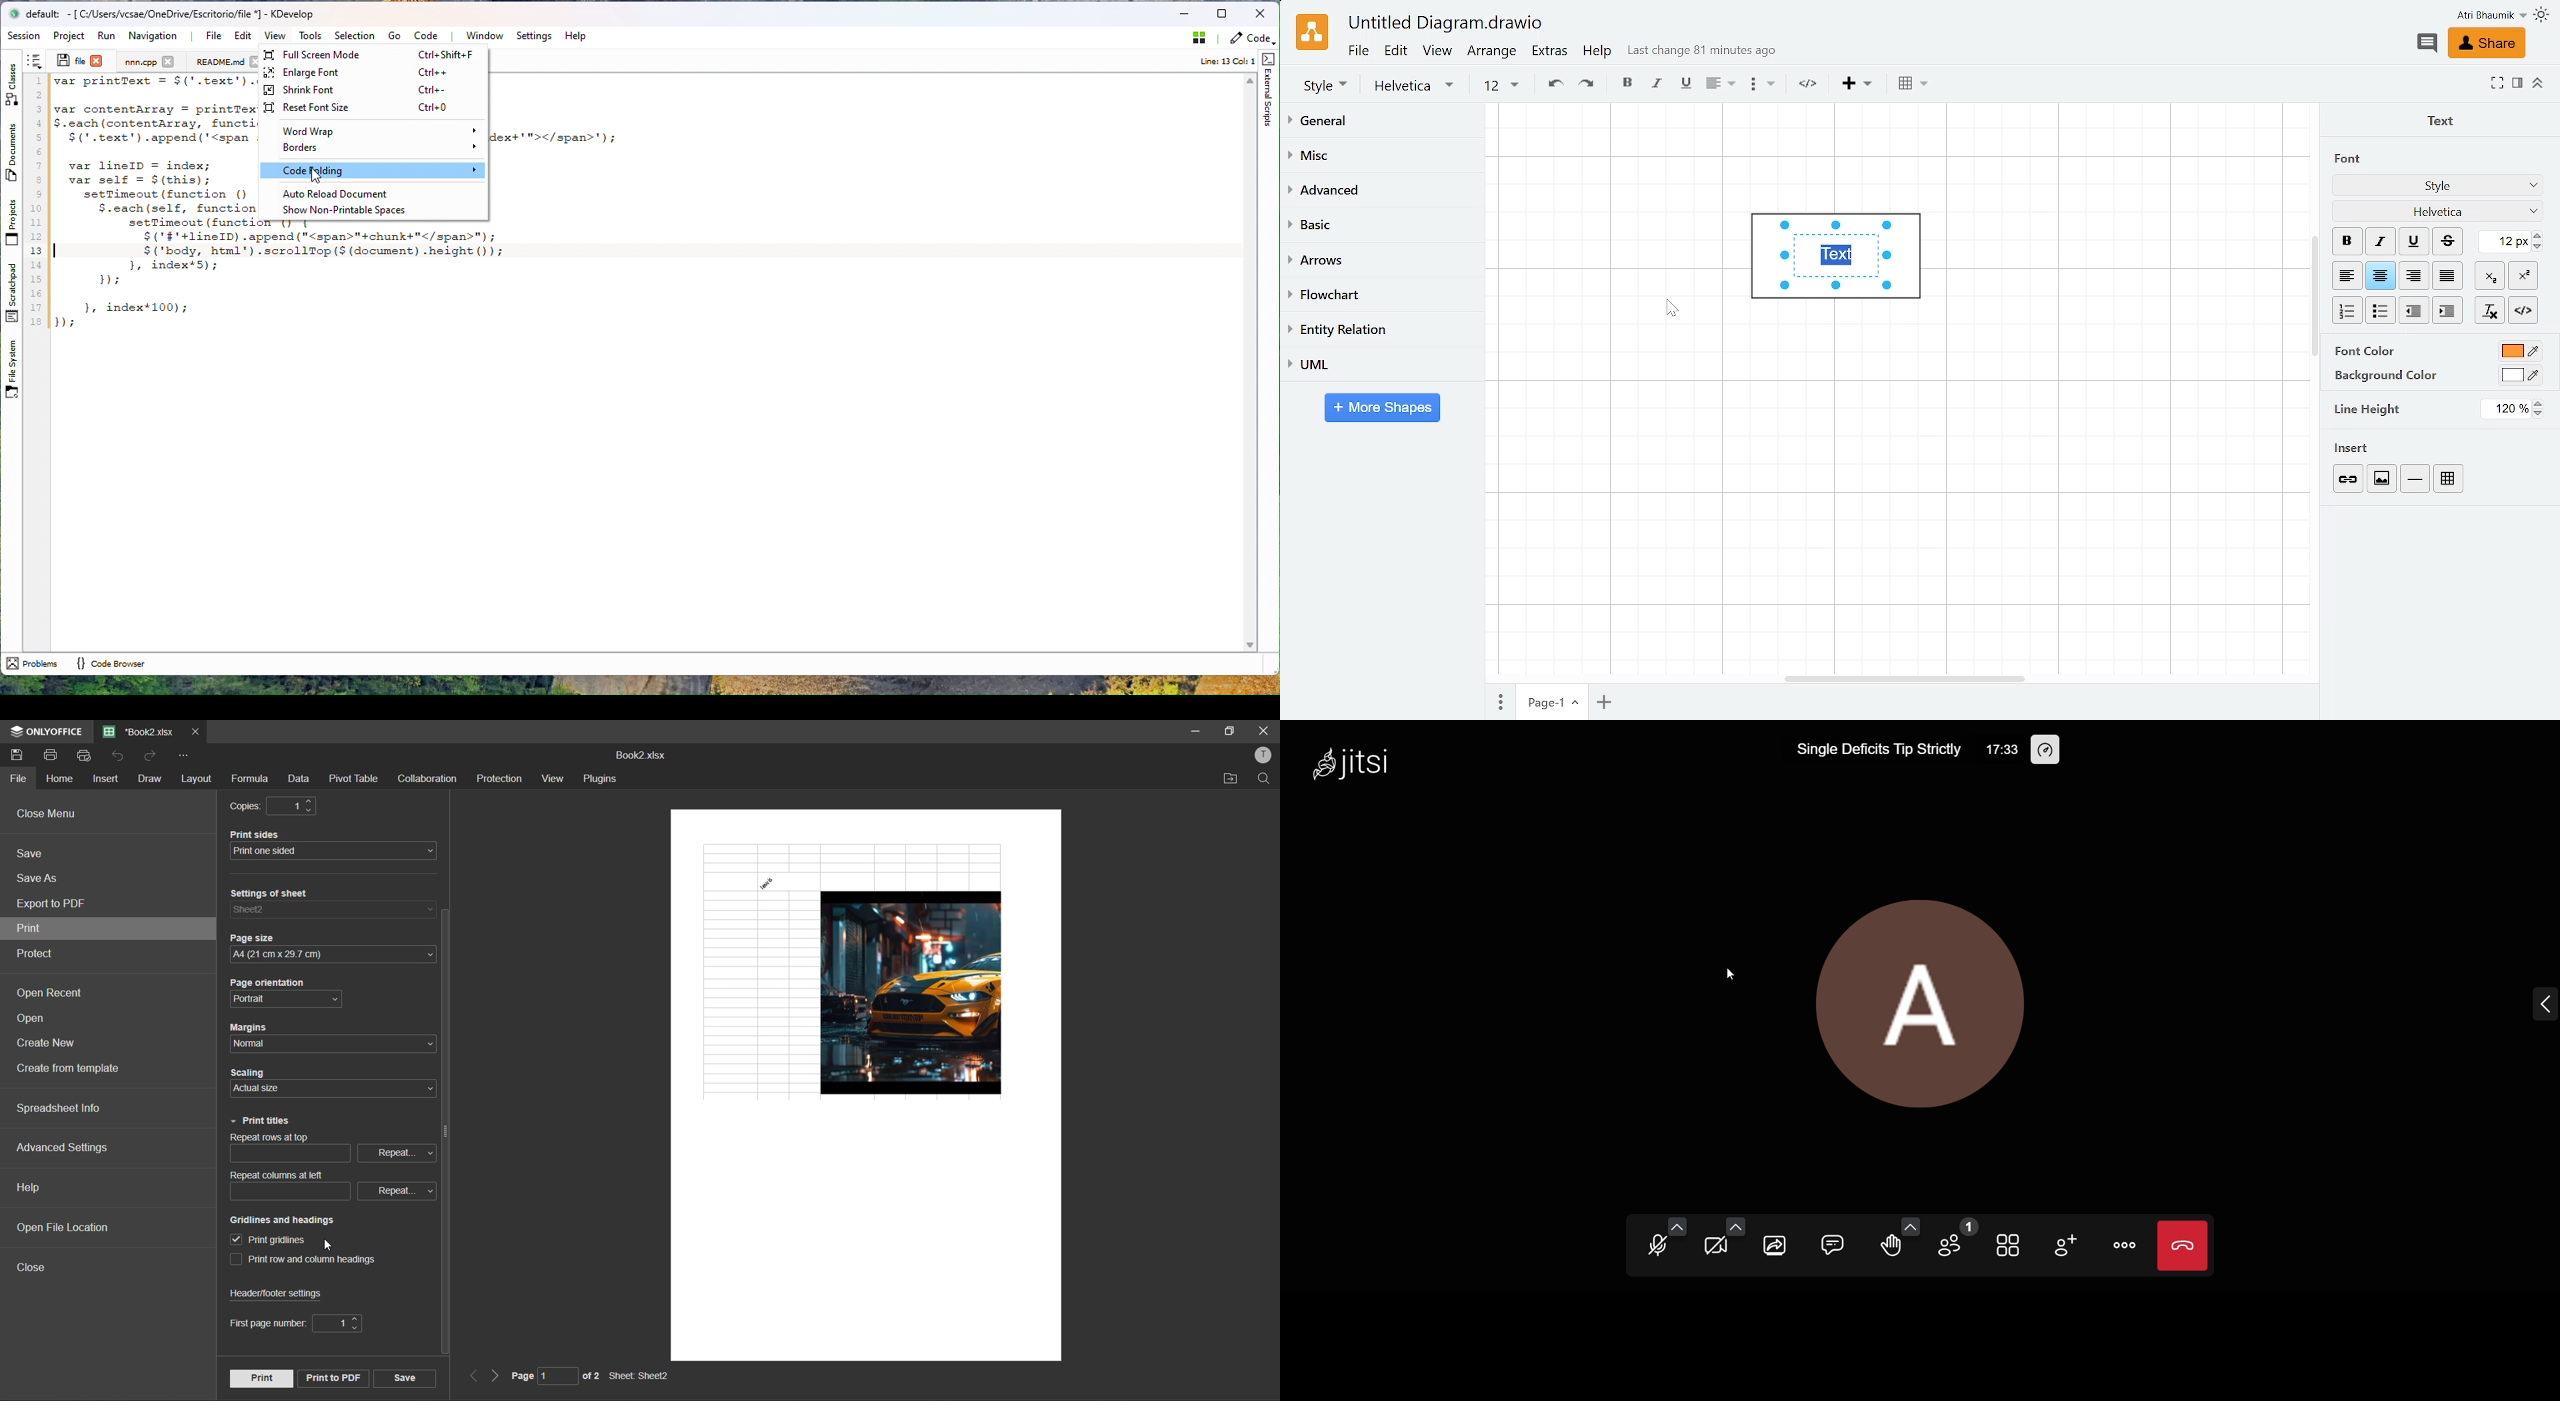 The height and width of the screenshot is (1428, 2576). Describe the element at coordinates (1396, 51) in the screenshot. I see `Edit` at that location.